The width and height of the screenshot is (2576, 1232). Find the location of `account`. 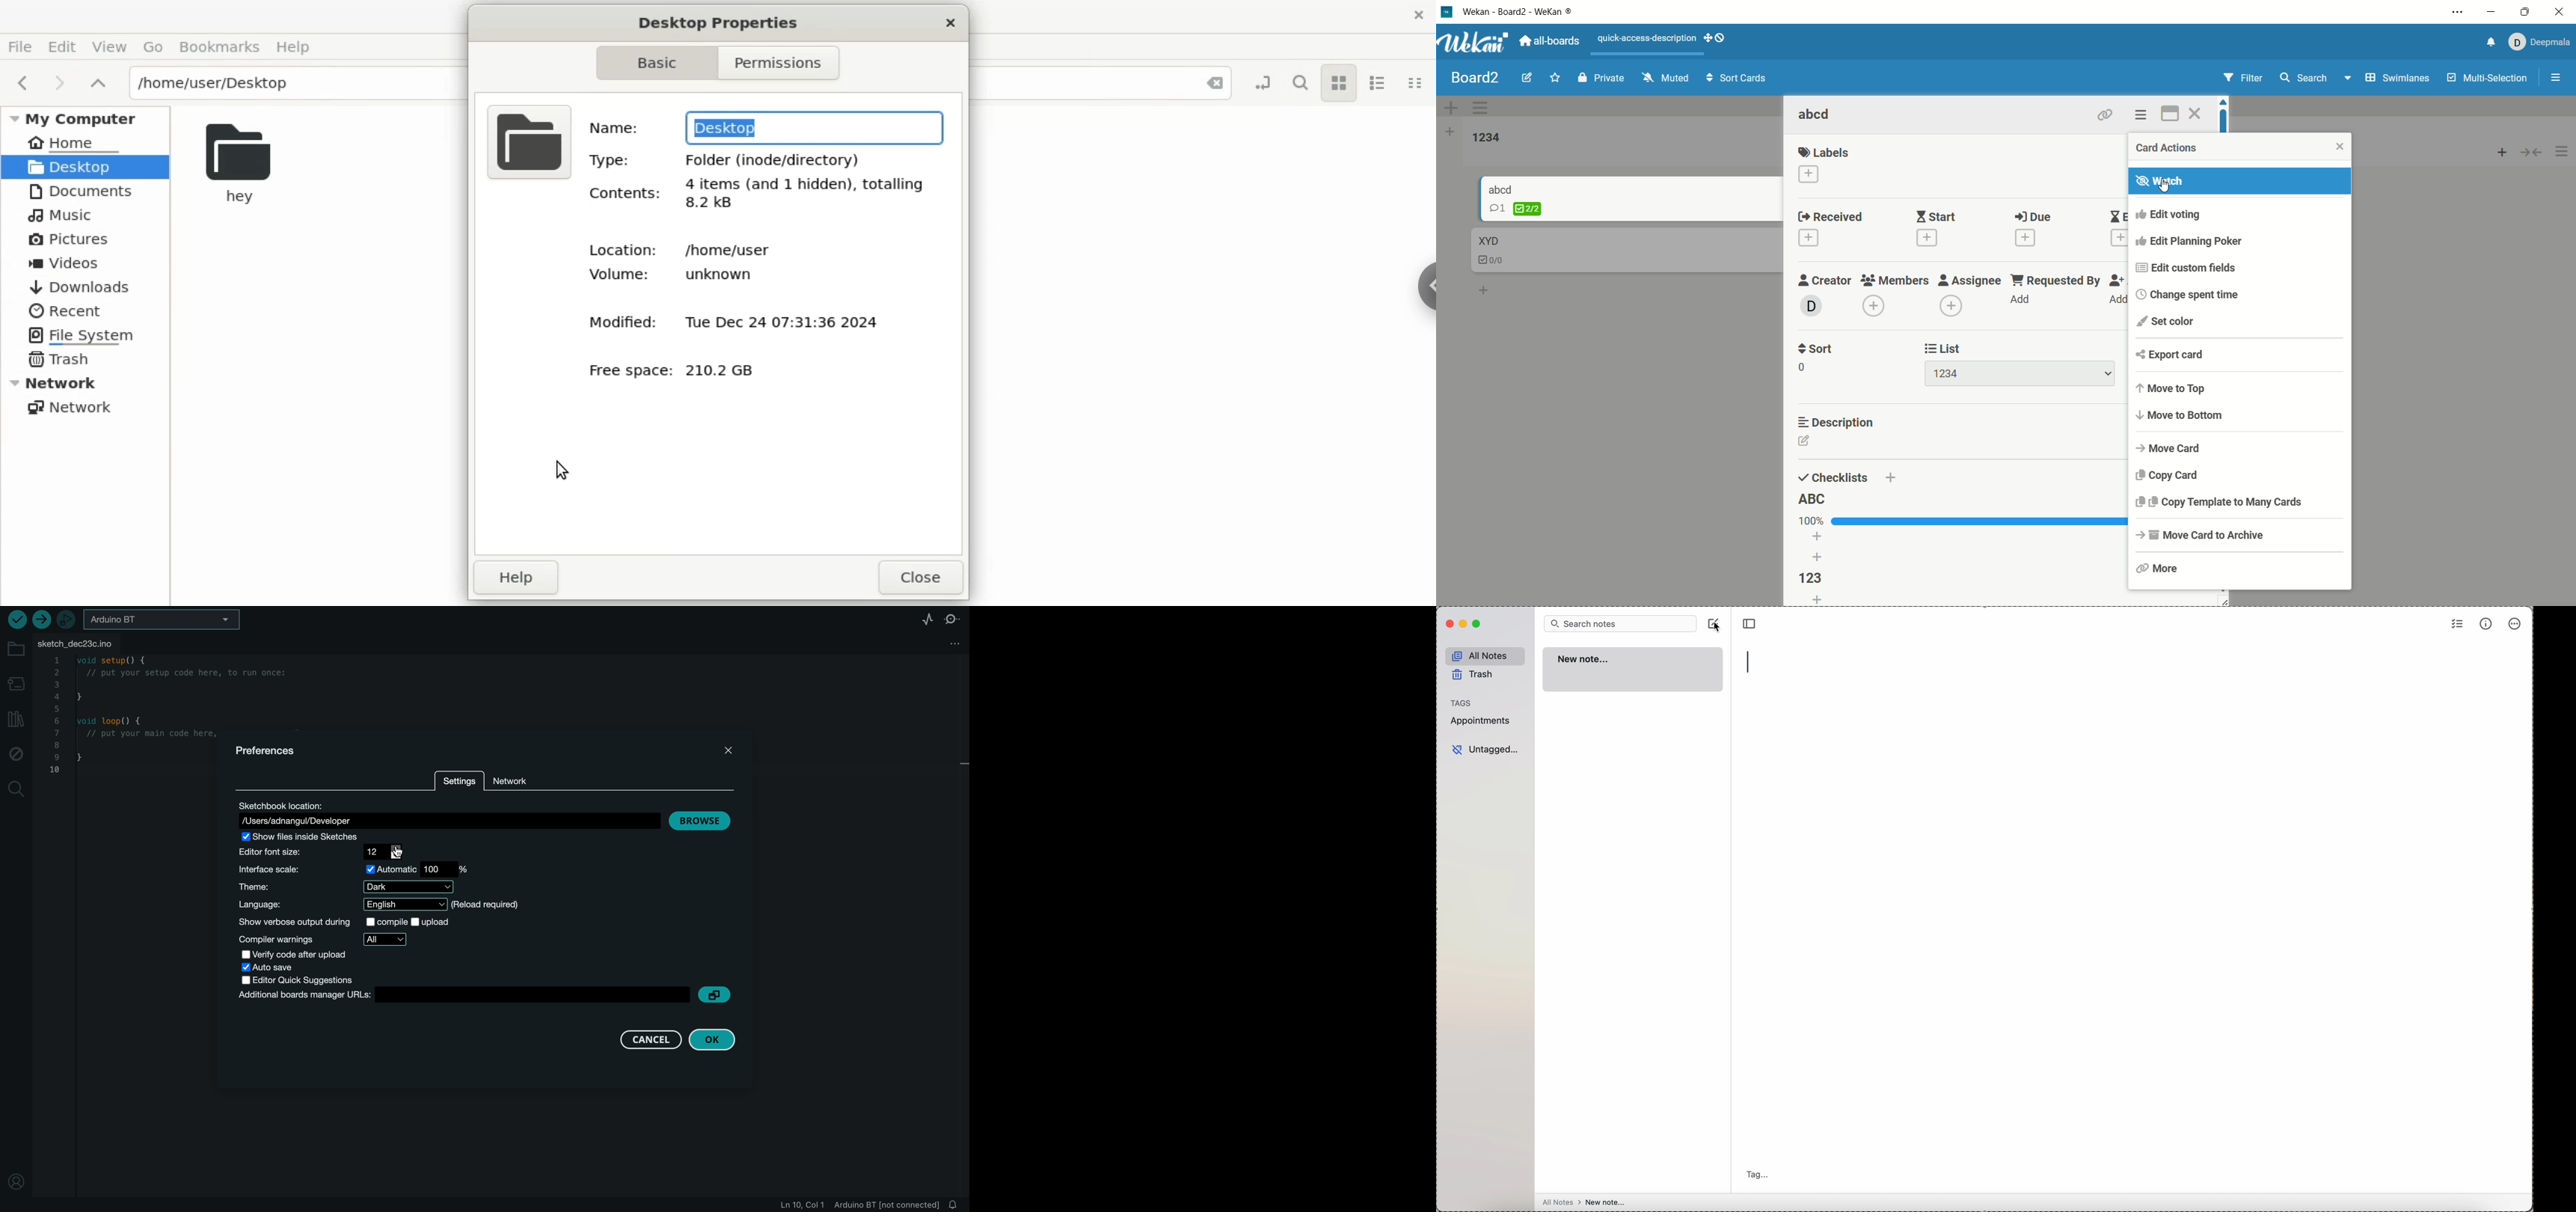

account is located at coordinates (2542, 43).